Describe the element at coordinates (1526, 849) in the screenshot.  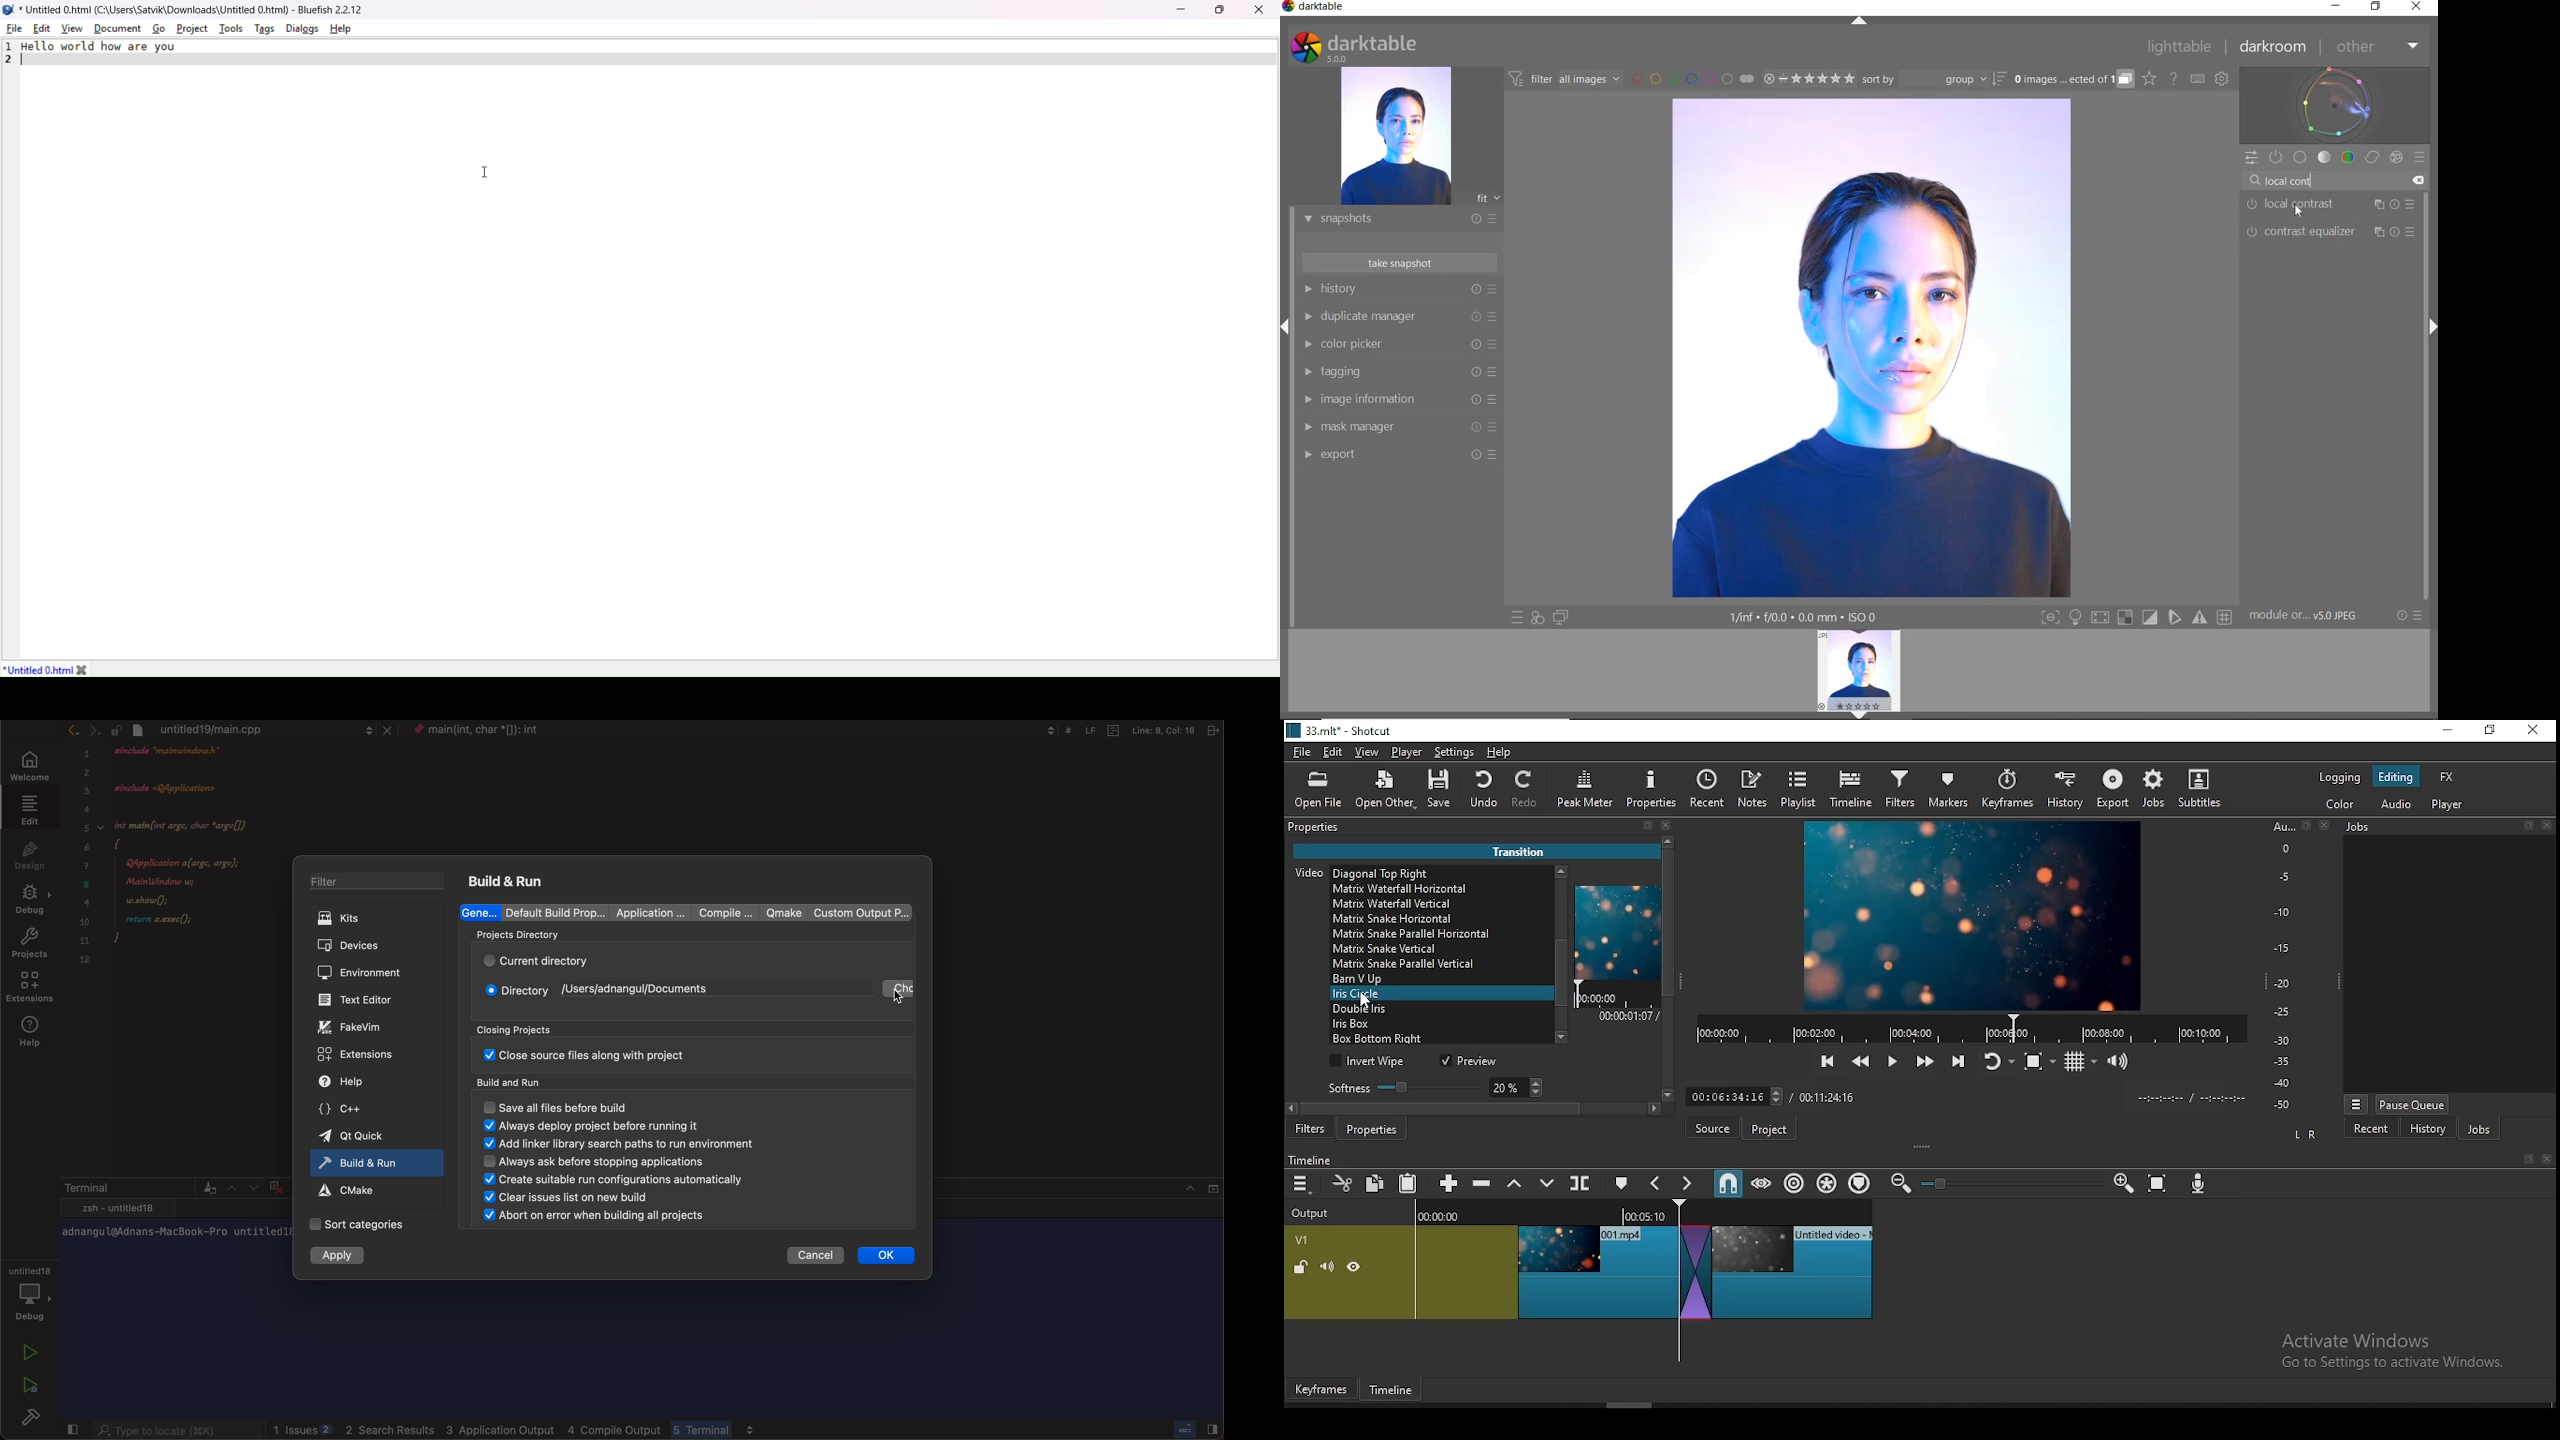
I see `Transition` at that location.